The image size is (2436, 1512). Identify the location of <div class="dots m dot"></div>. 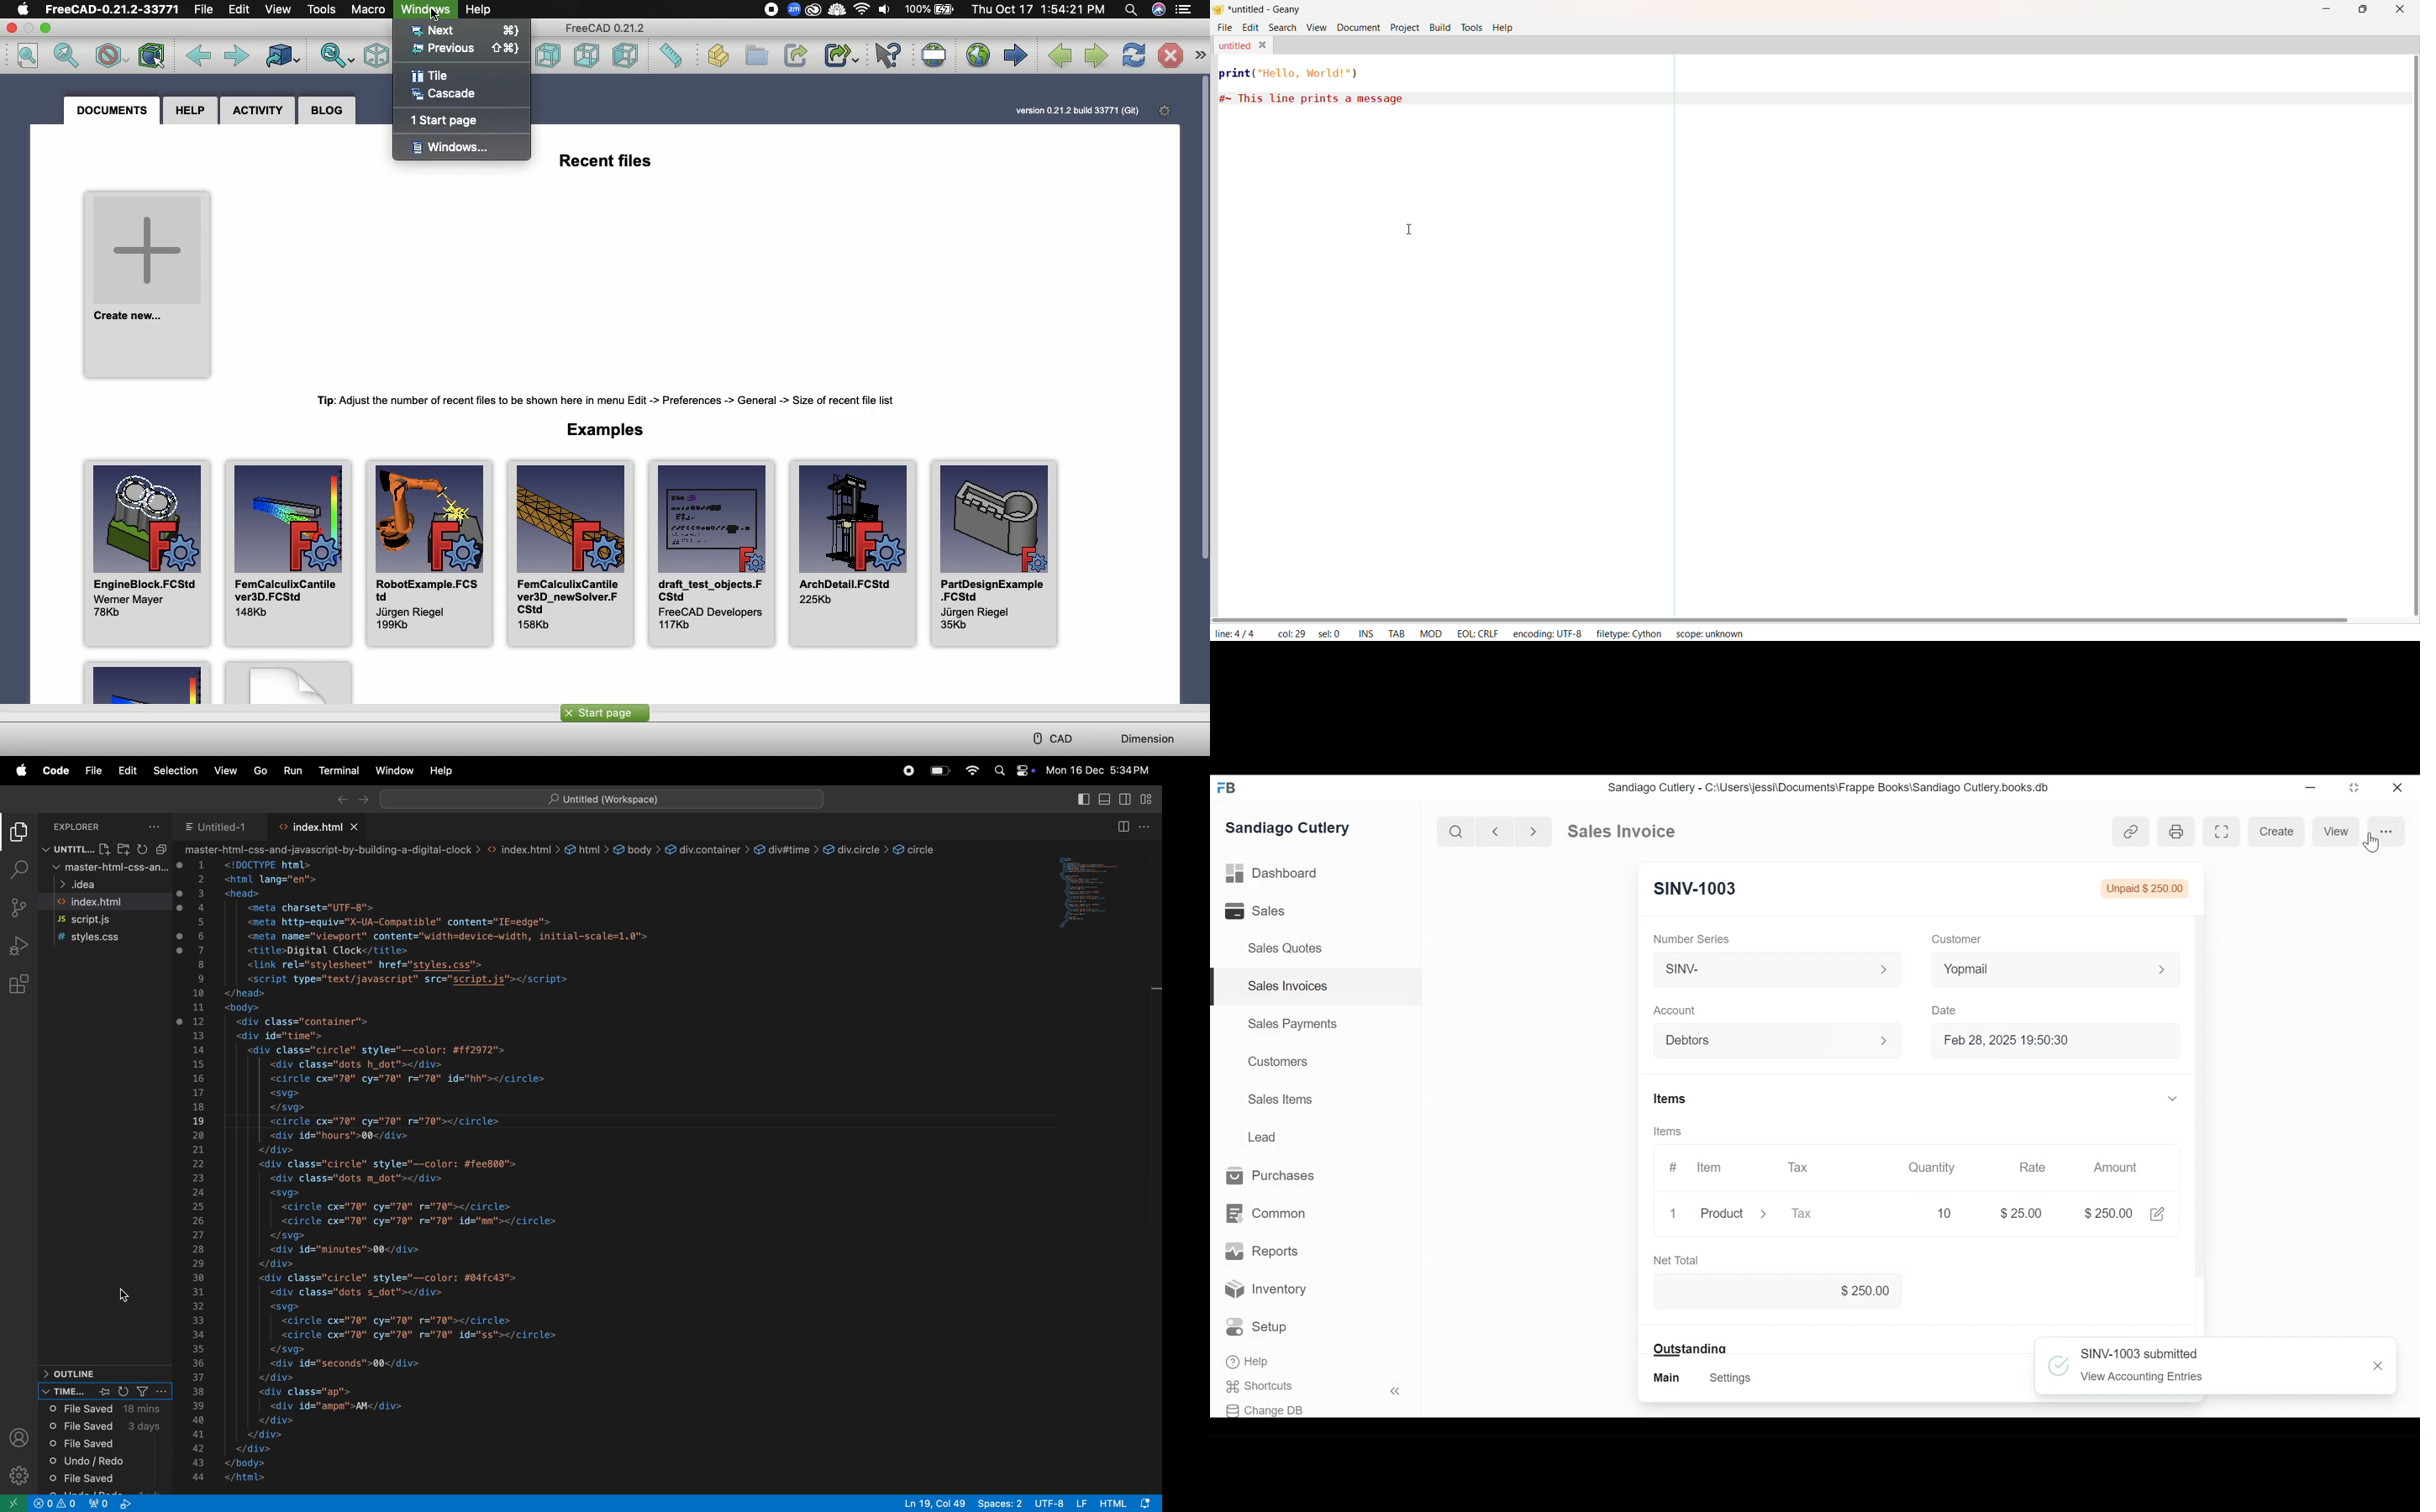
(355, 1178).